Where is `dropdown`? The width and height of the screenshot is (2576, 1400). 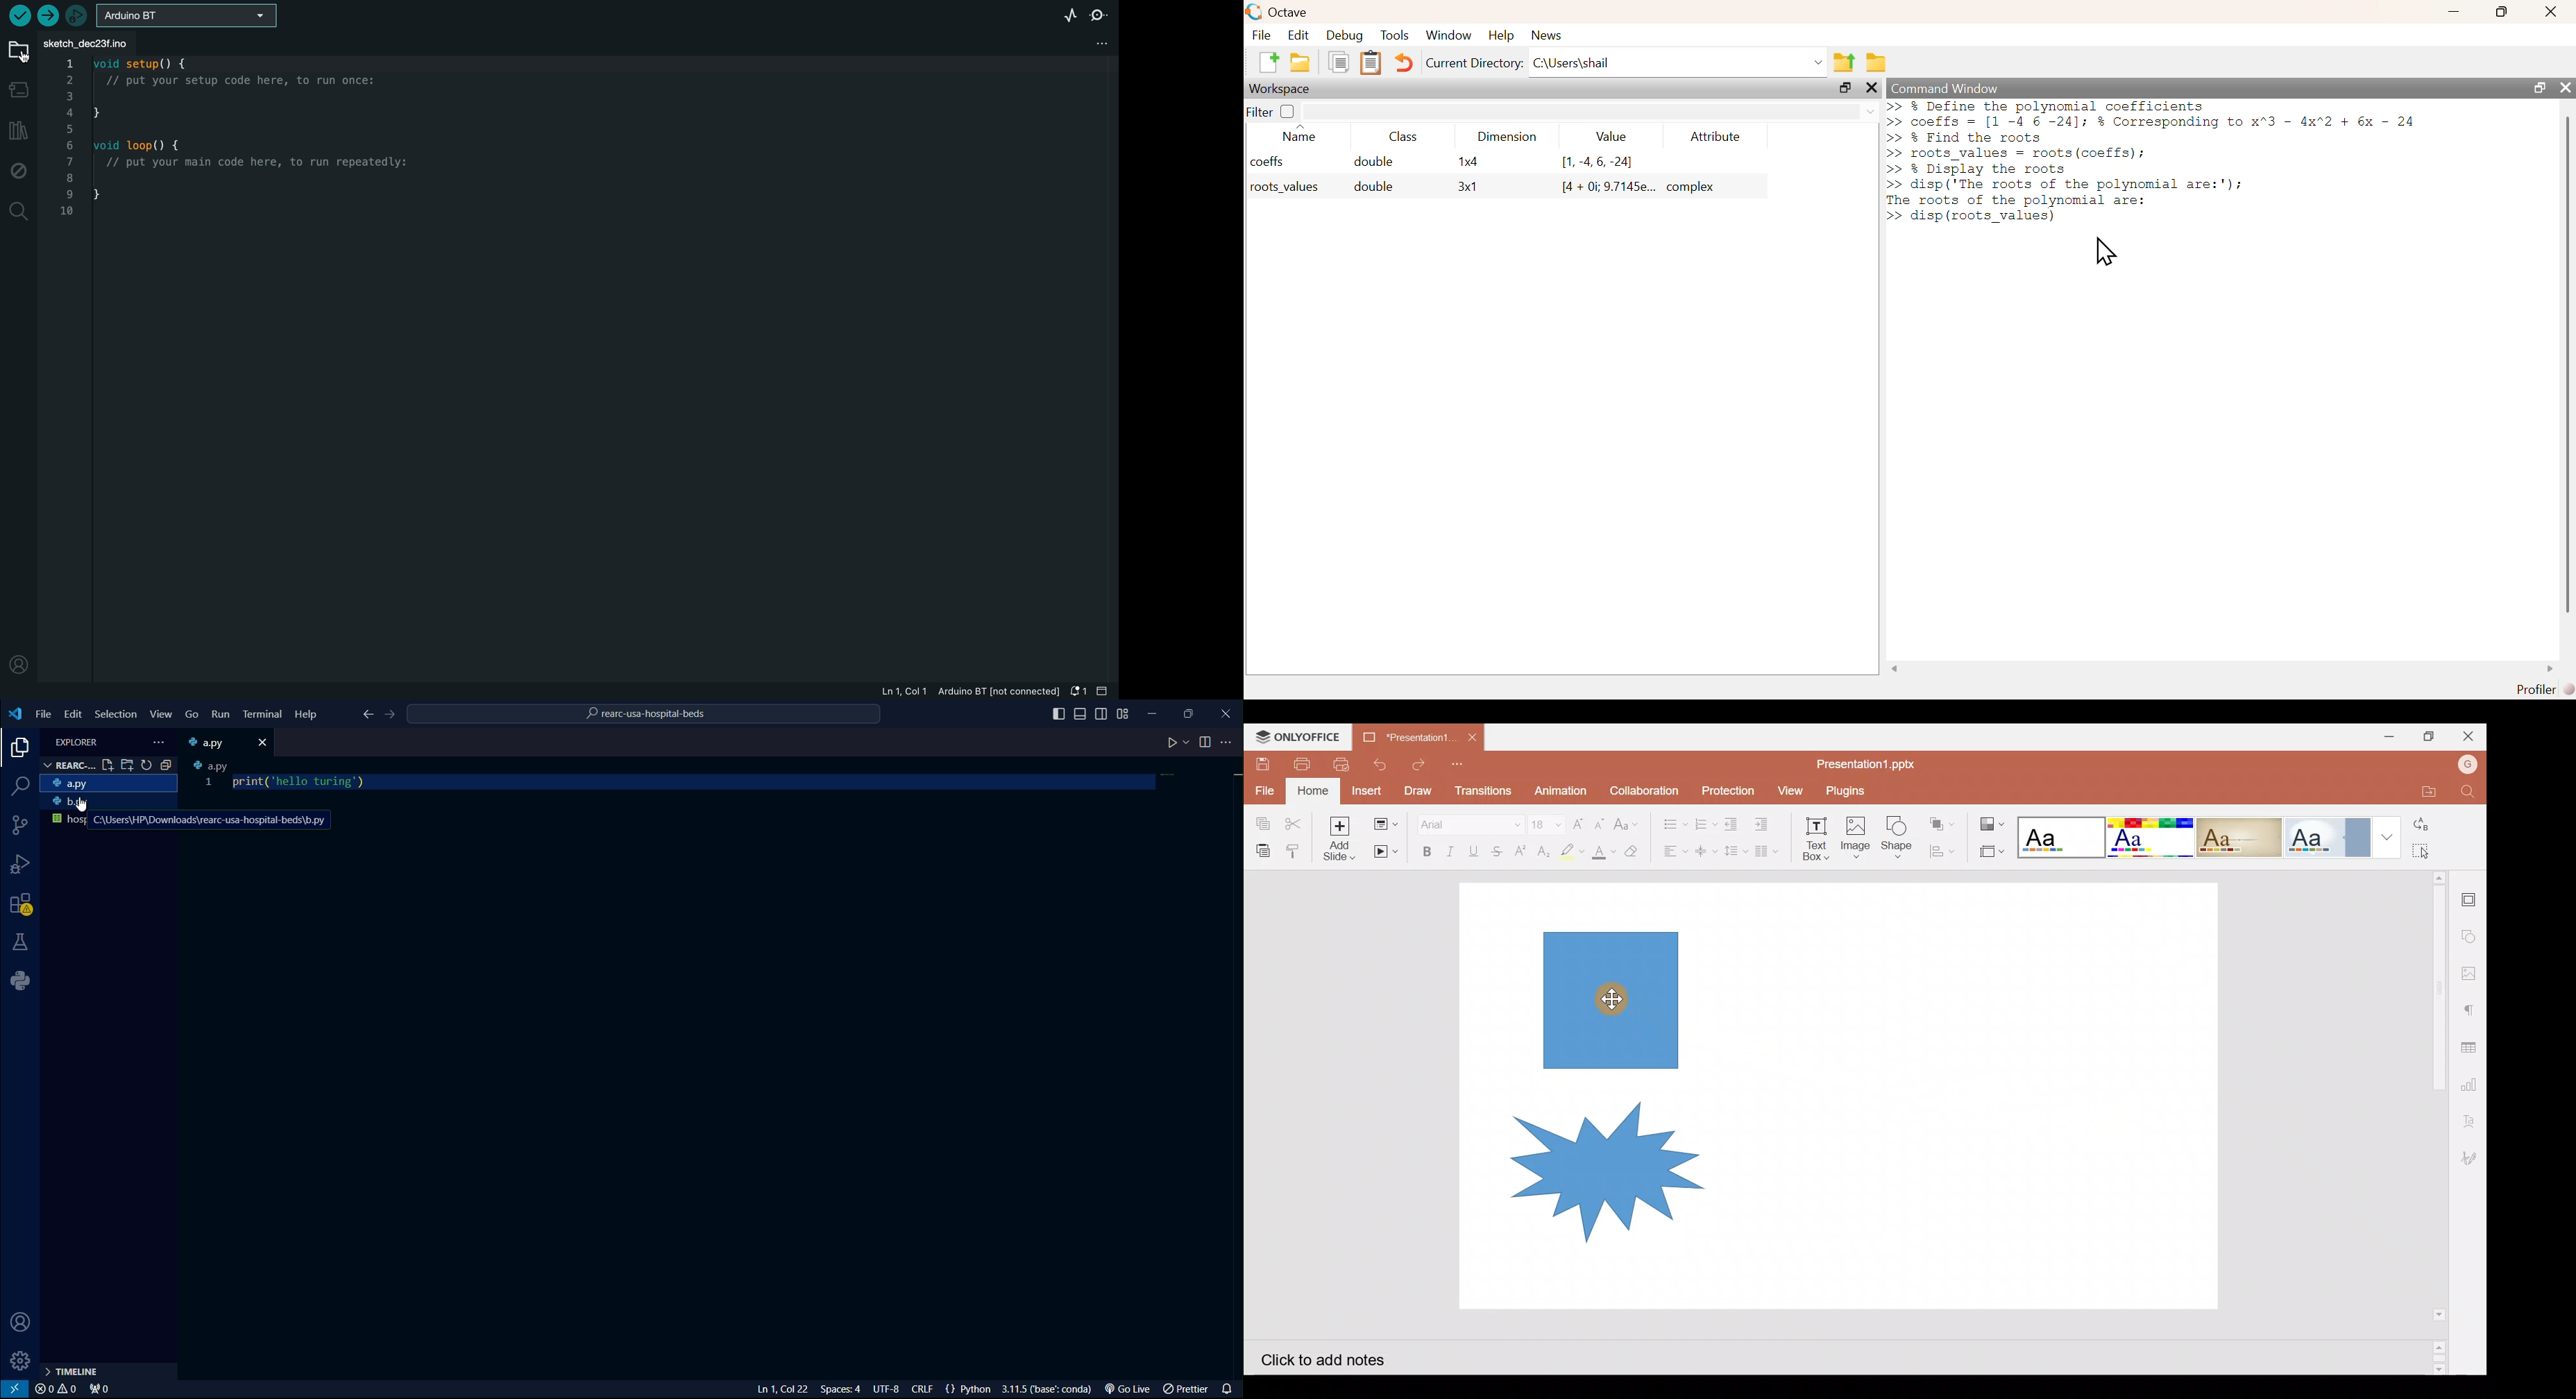
dropdown is located at coordinates (1816, 62).